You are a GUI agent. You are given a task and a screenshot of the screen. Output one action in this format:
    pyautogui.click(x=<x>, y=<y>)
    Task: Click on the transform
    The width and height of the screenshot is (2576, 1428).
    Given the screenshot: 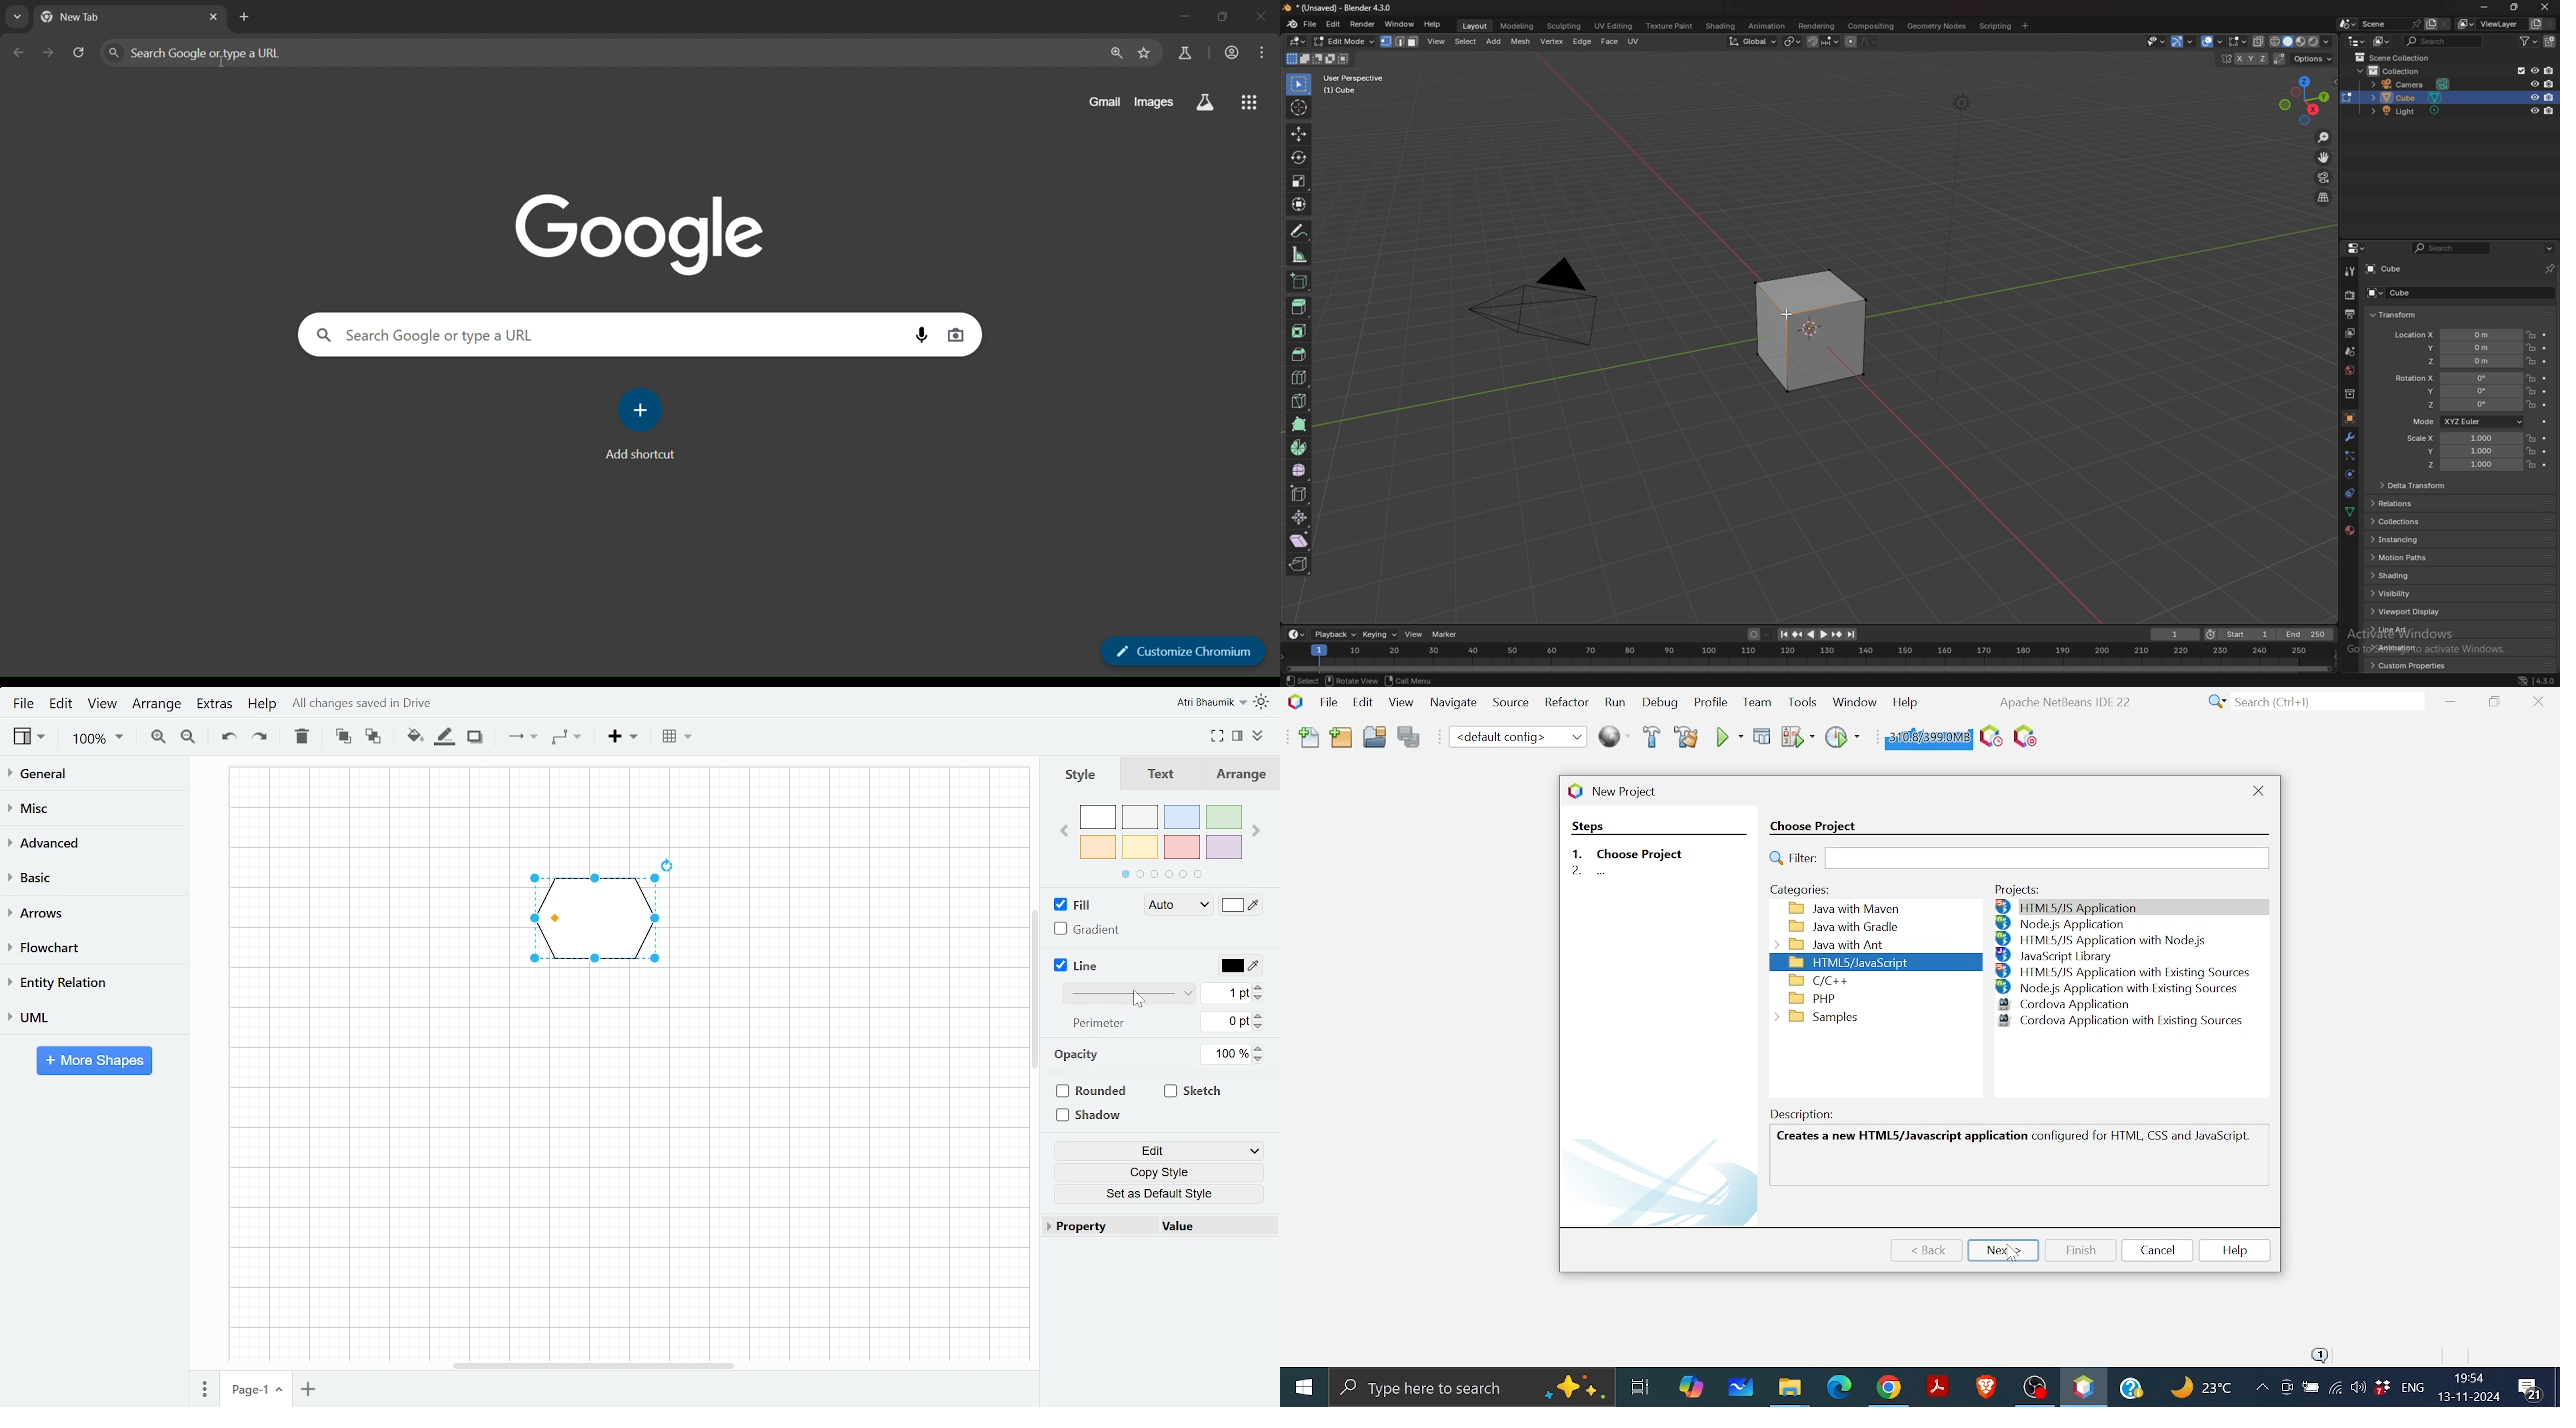 What is the action you would take?
    pyautogui.click(x=2398, y=315)
    